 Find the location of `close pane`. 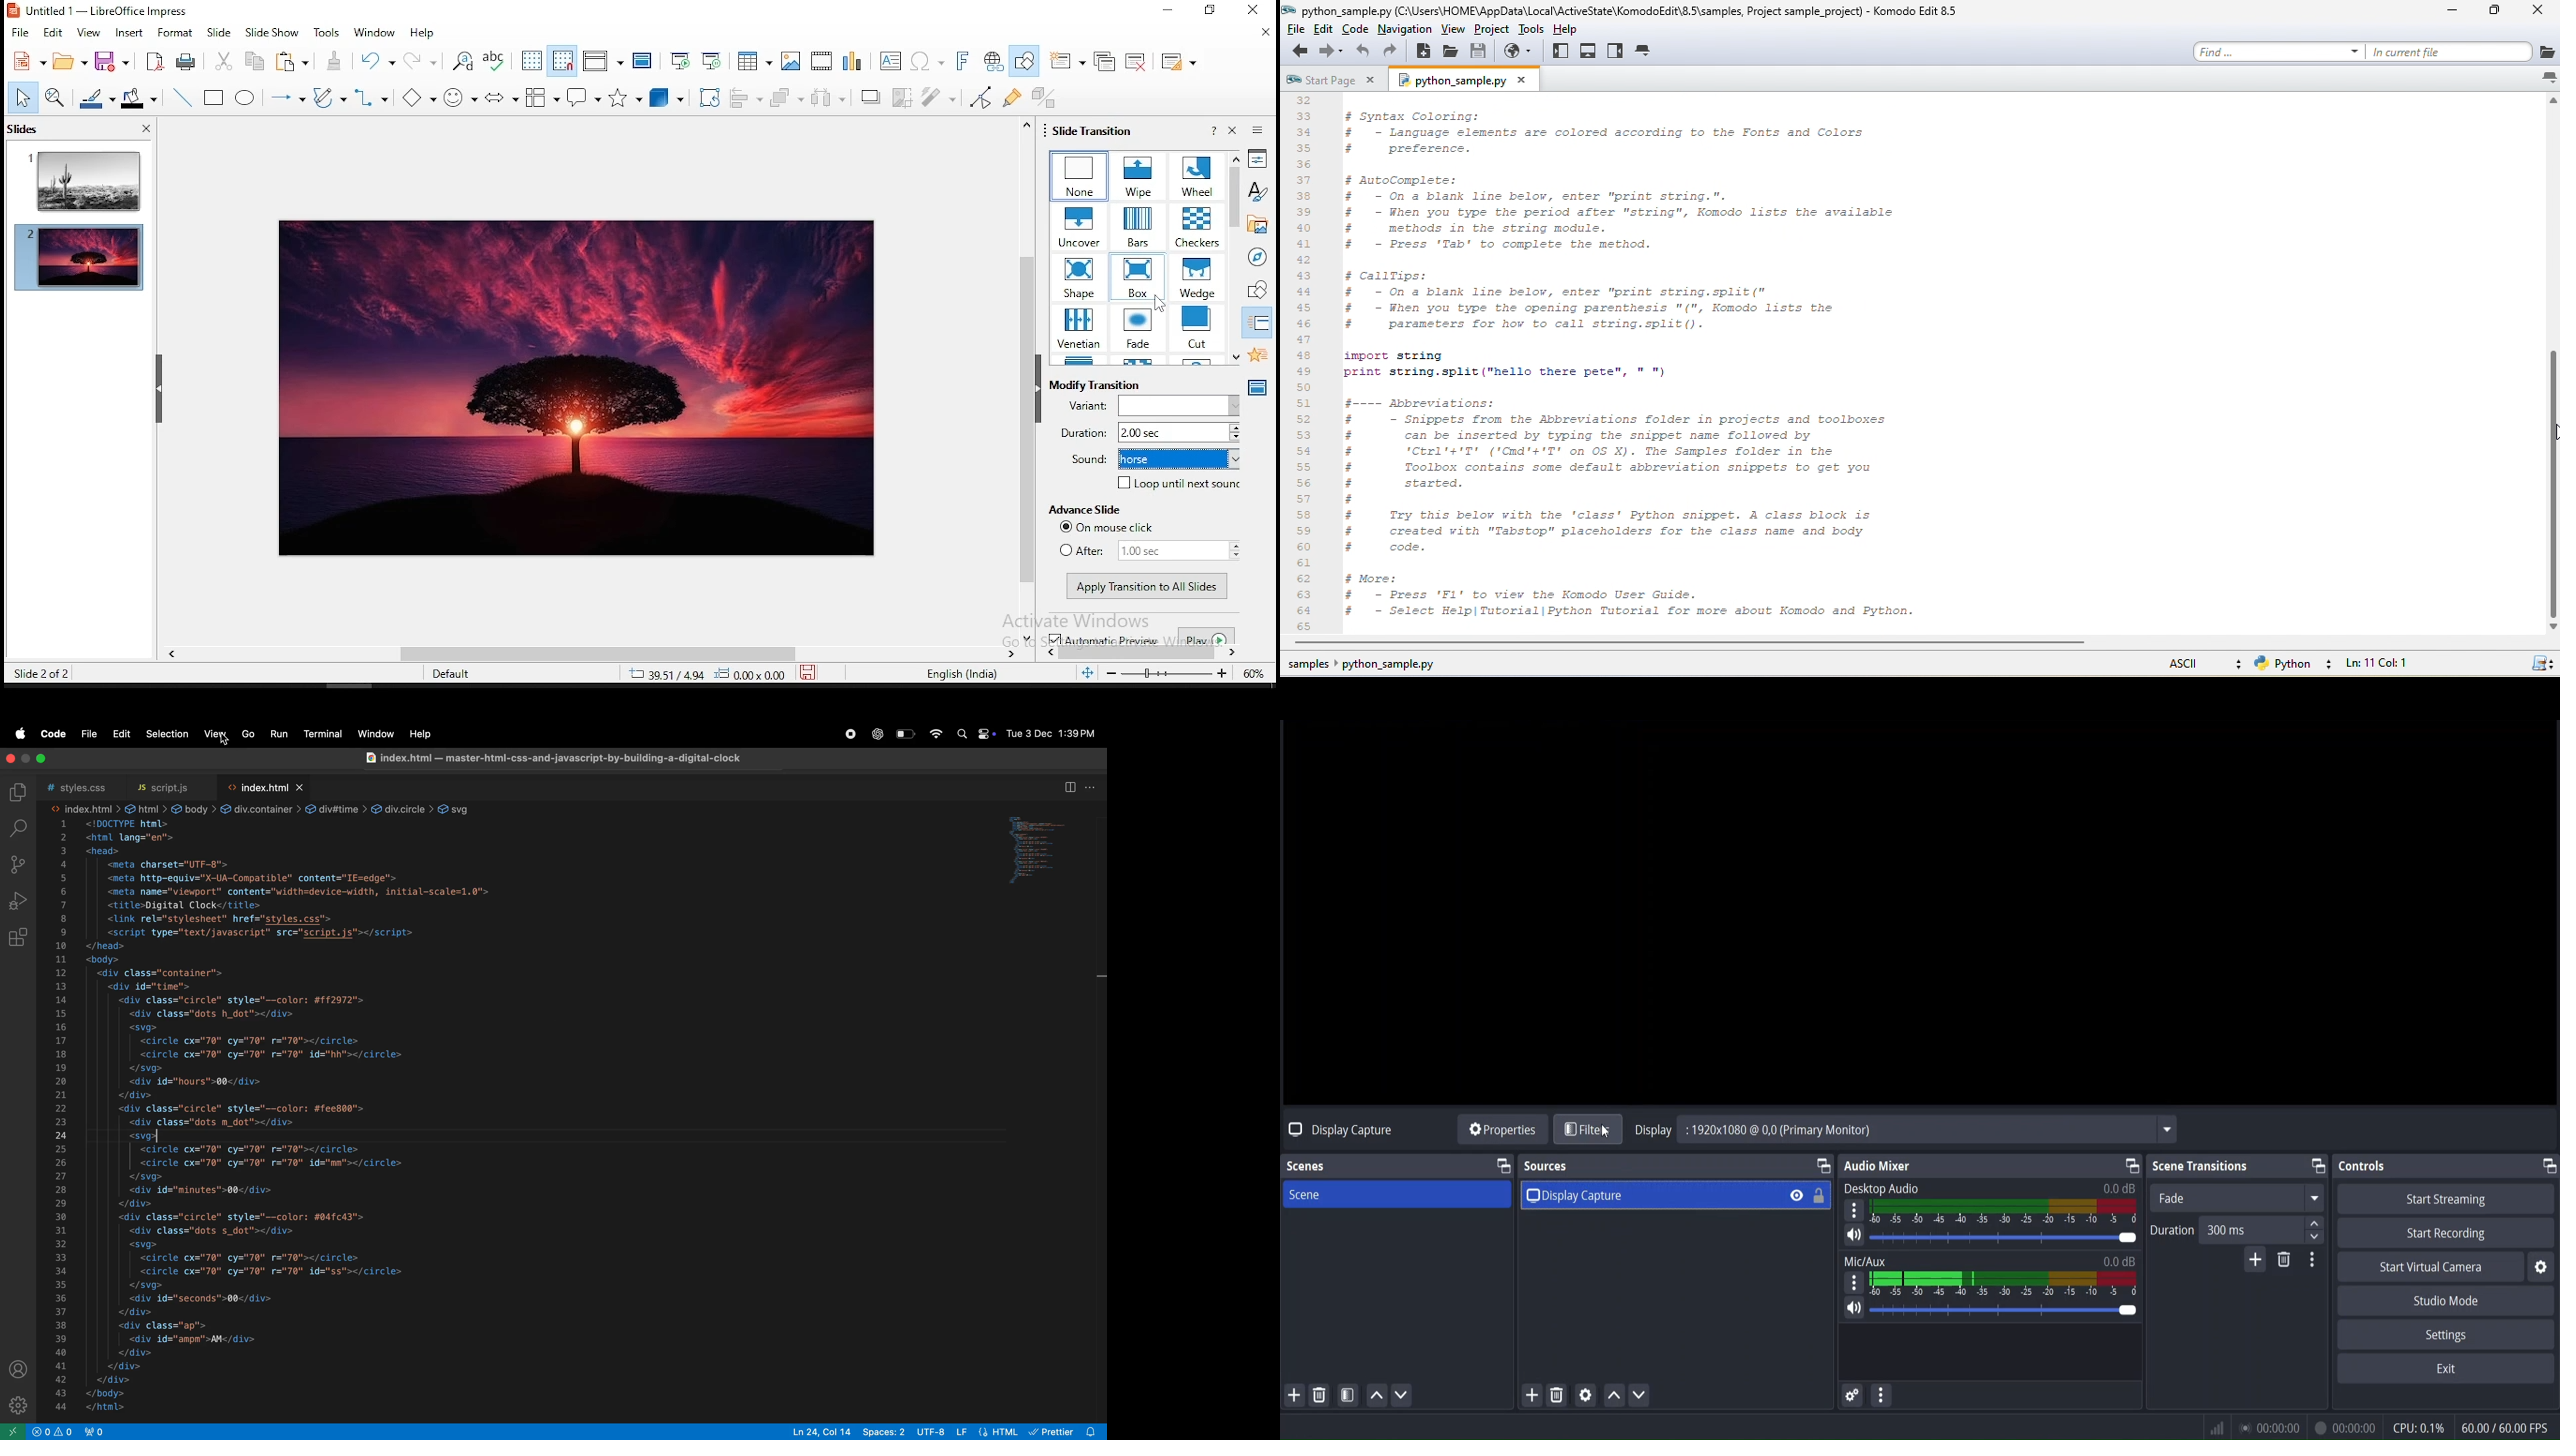

close pane is located at coordinates (1235, 130).